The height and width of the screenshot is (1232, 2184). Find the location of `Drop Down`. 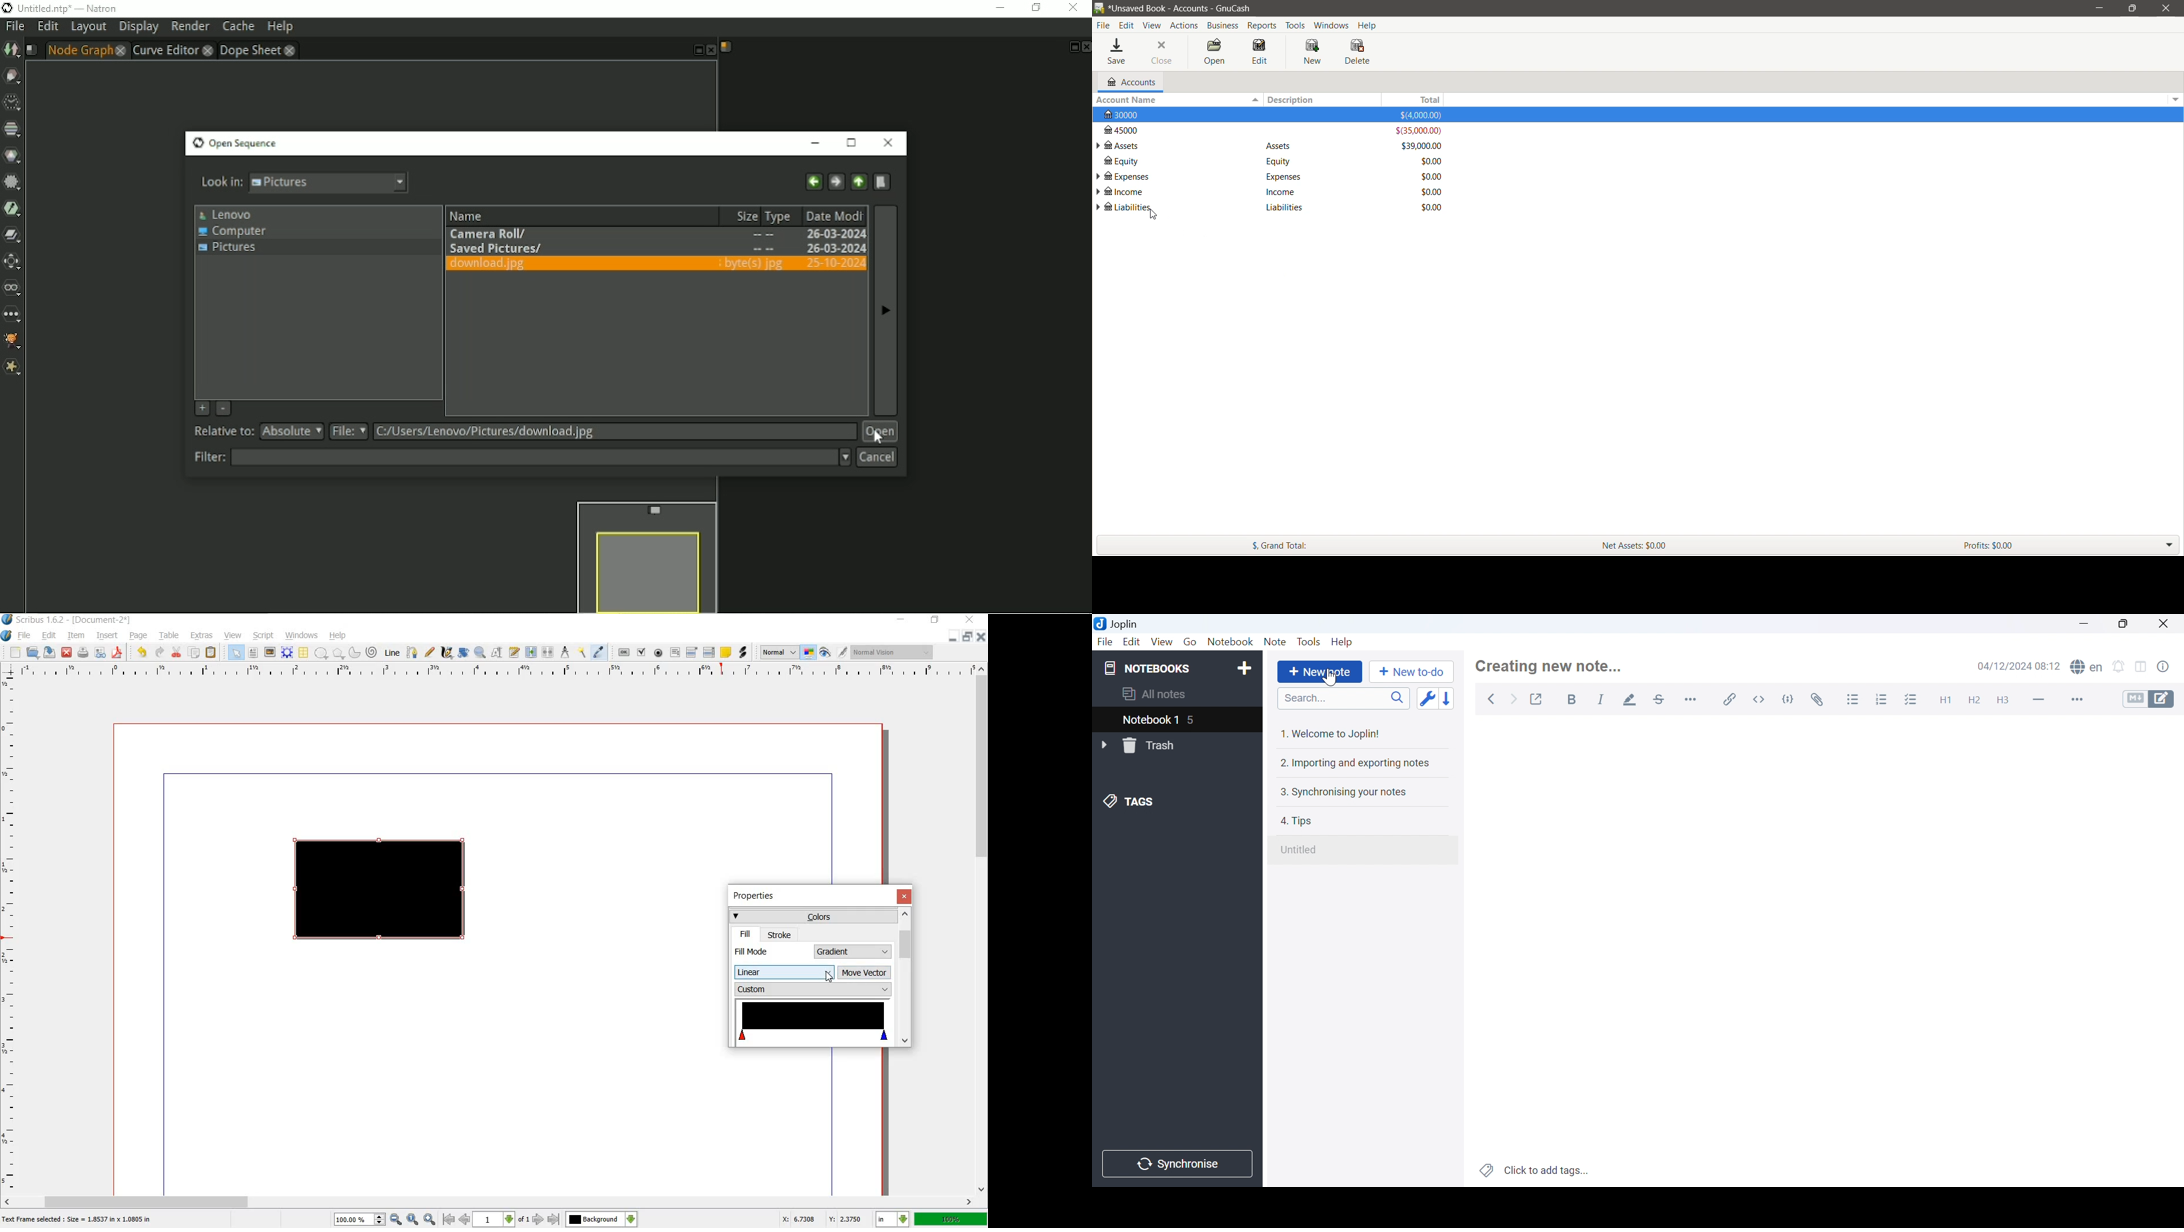

Drop Down is located at coordinates (1103, 744).